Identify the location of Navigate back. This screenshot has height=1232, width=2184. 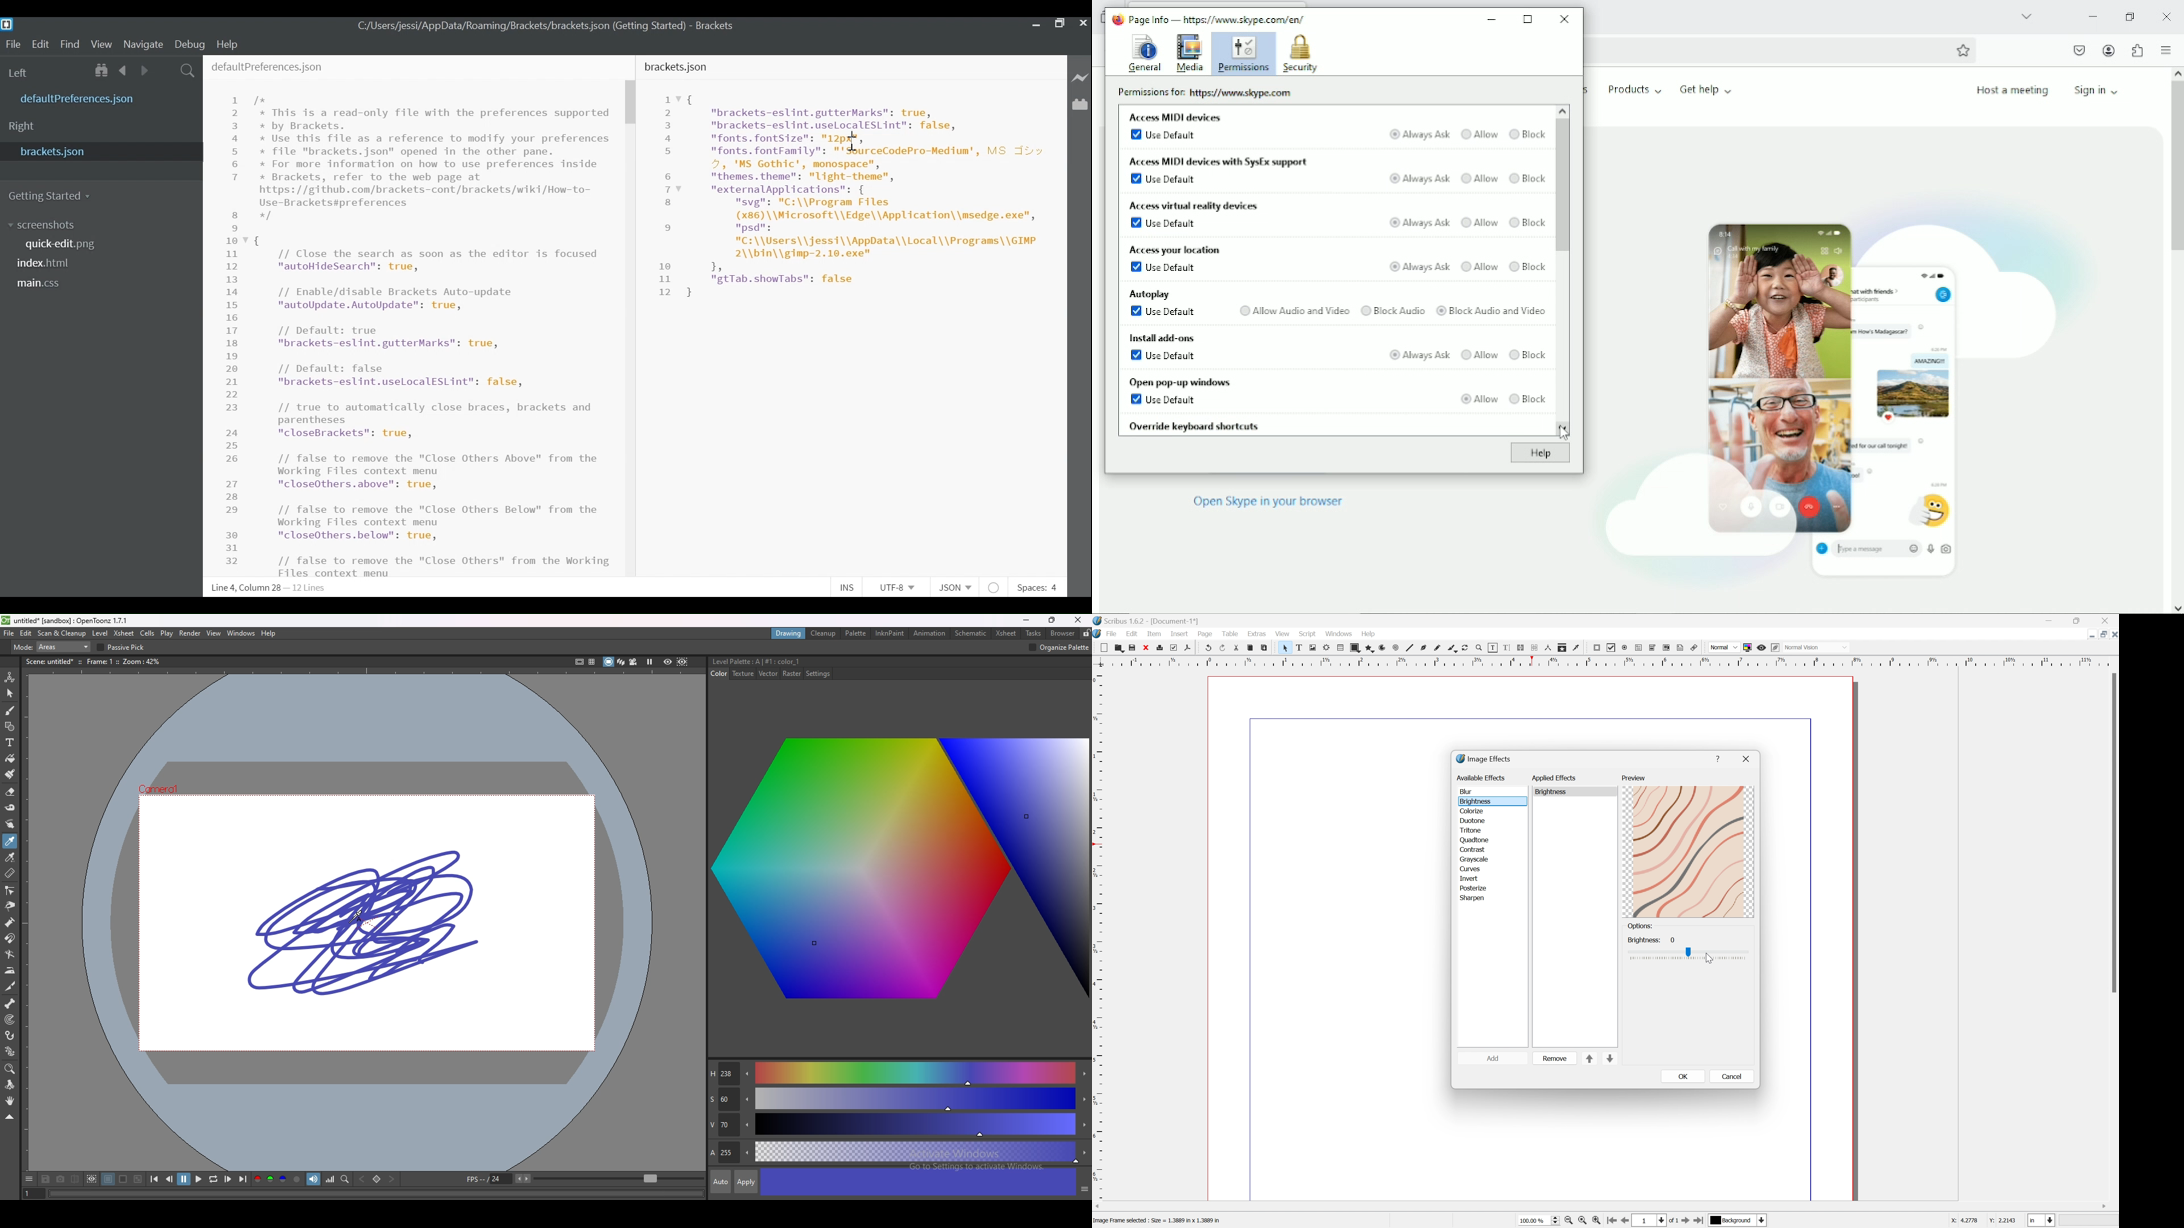
(123, 71).